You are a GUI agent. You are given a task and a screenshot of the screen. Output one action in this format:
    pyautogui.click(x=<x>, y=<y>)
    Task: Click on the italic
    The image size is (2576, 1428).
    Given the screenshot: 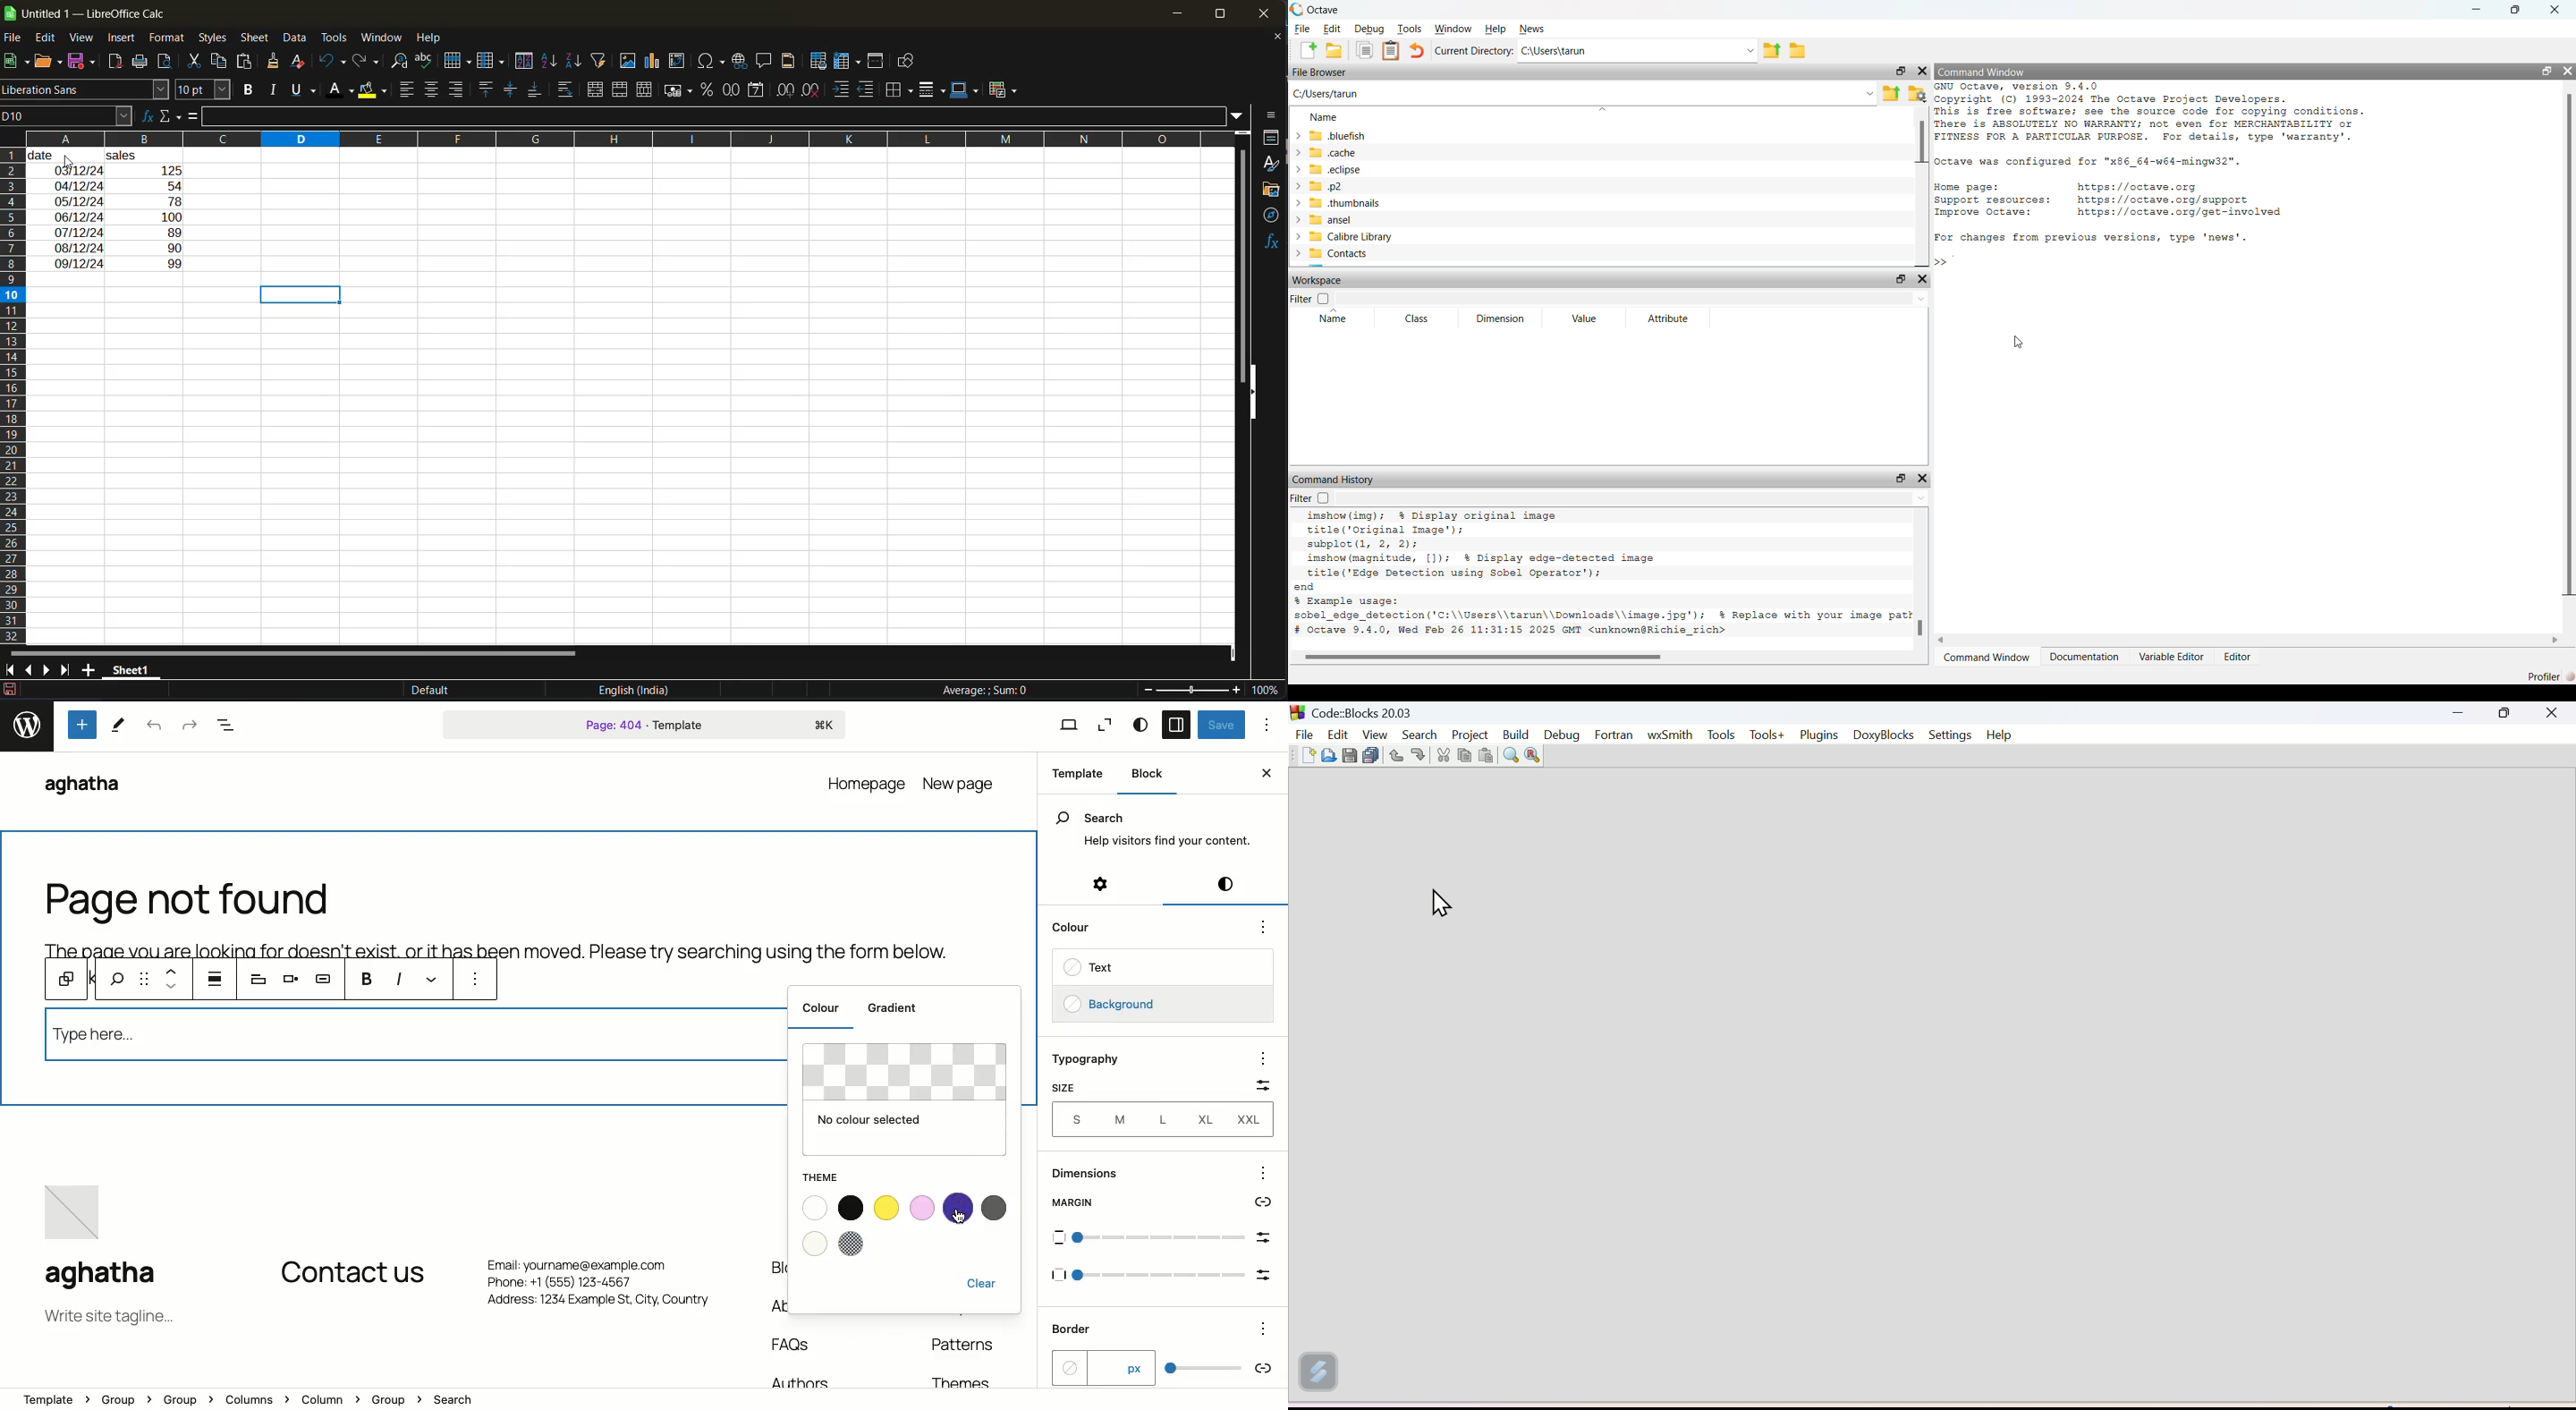 What is the action you would take?
    pyautogui.click(x=276, y=90)
    